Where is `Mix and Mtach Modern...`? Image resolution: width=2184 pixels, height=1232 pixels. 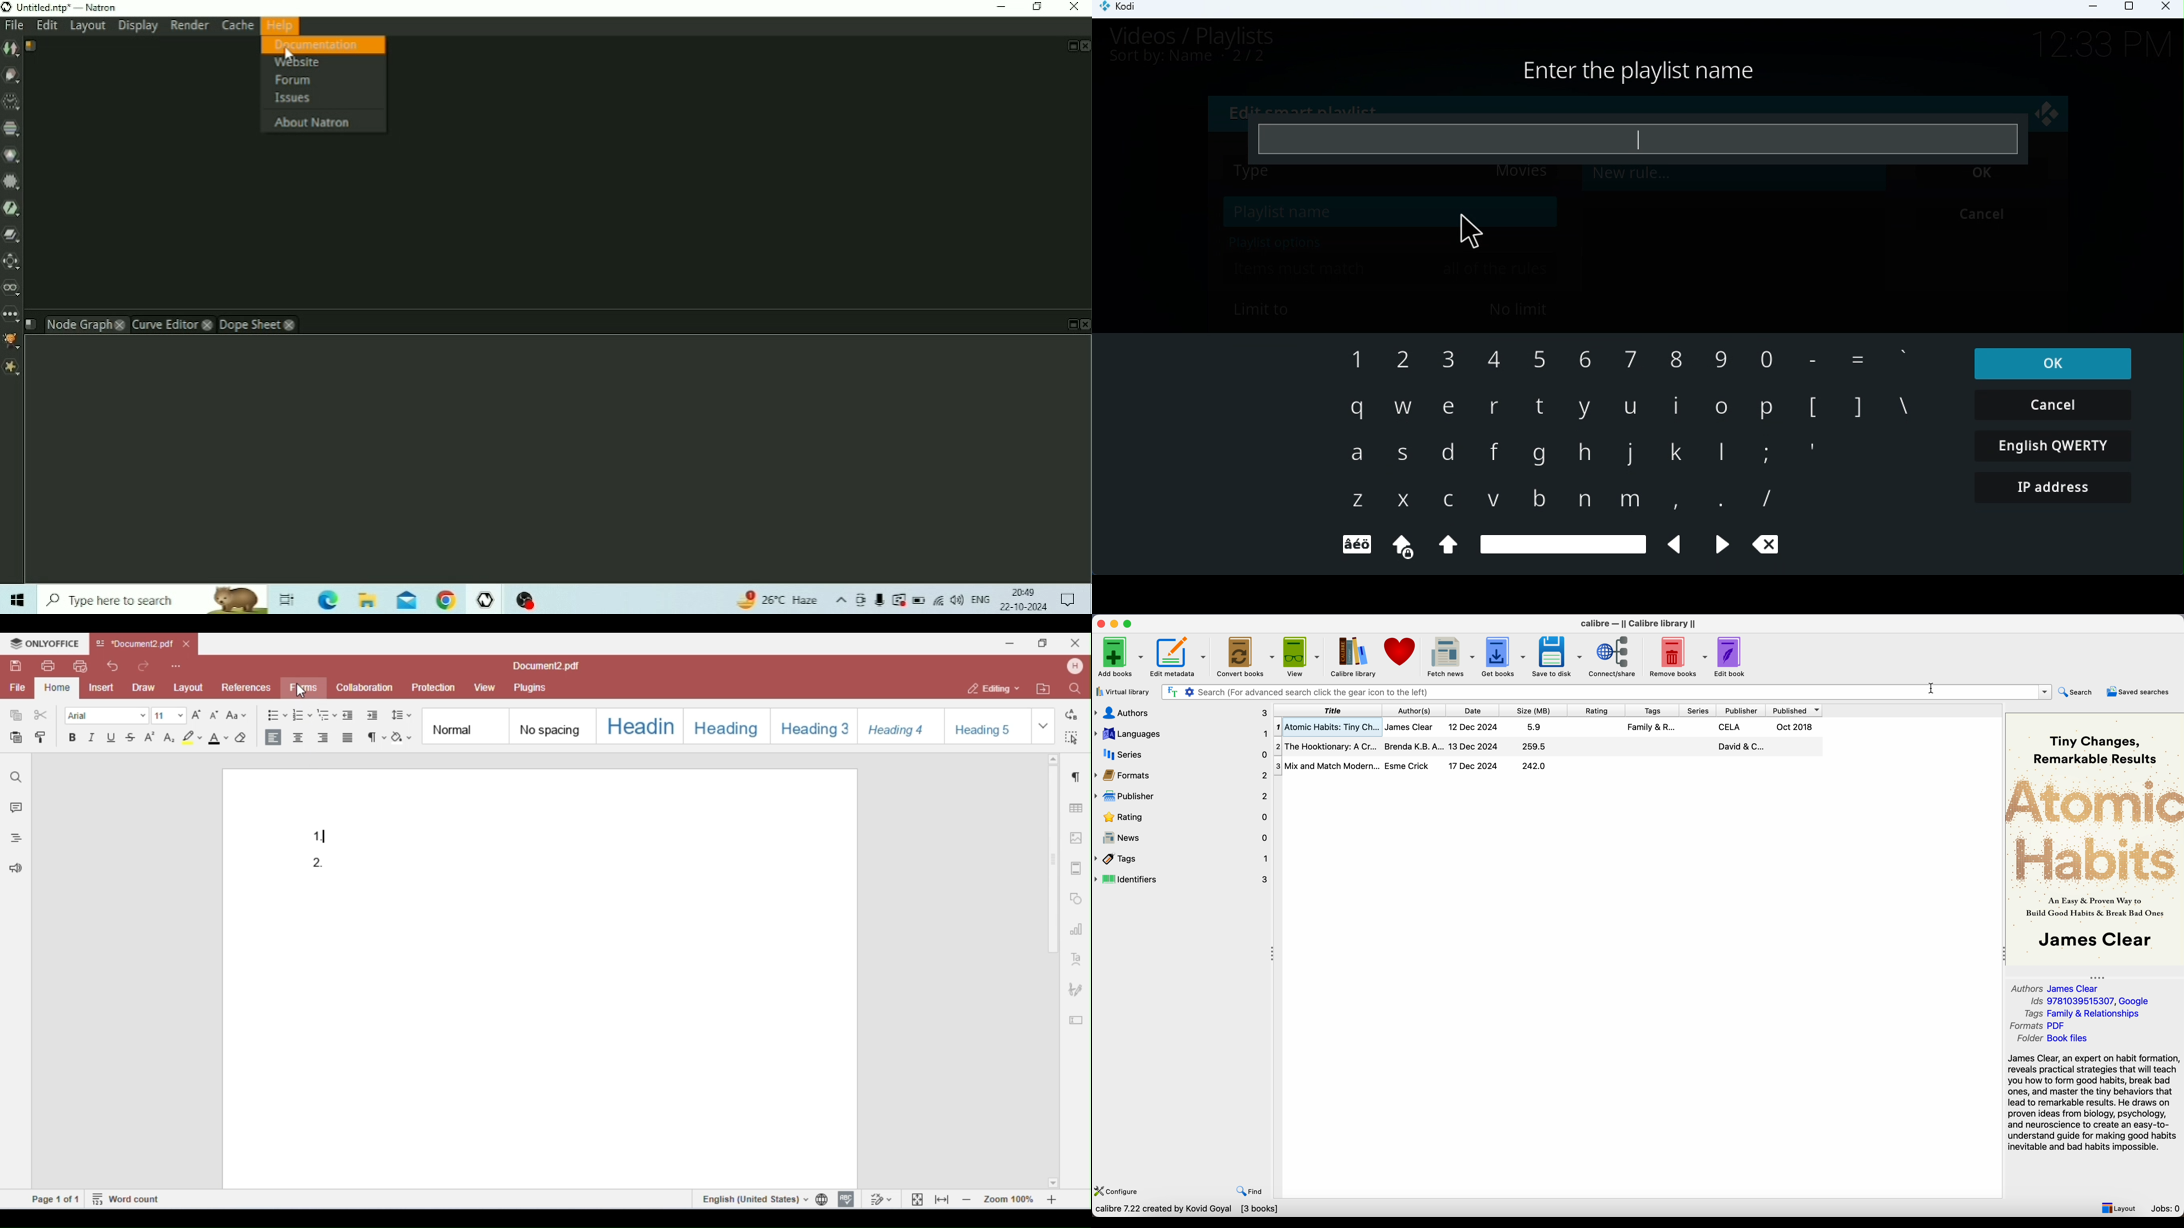 Mix and Mtach Modern... is located at coordinates (1326, 766).